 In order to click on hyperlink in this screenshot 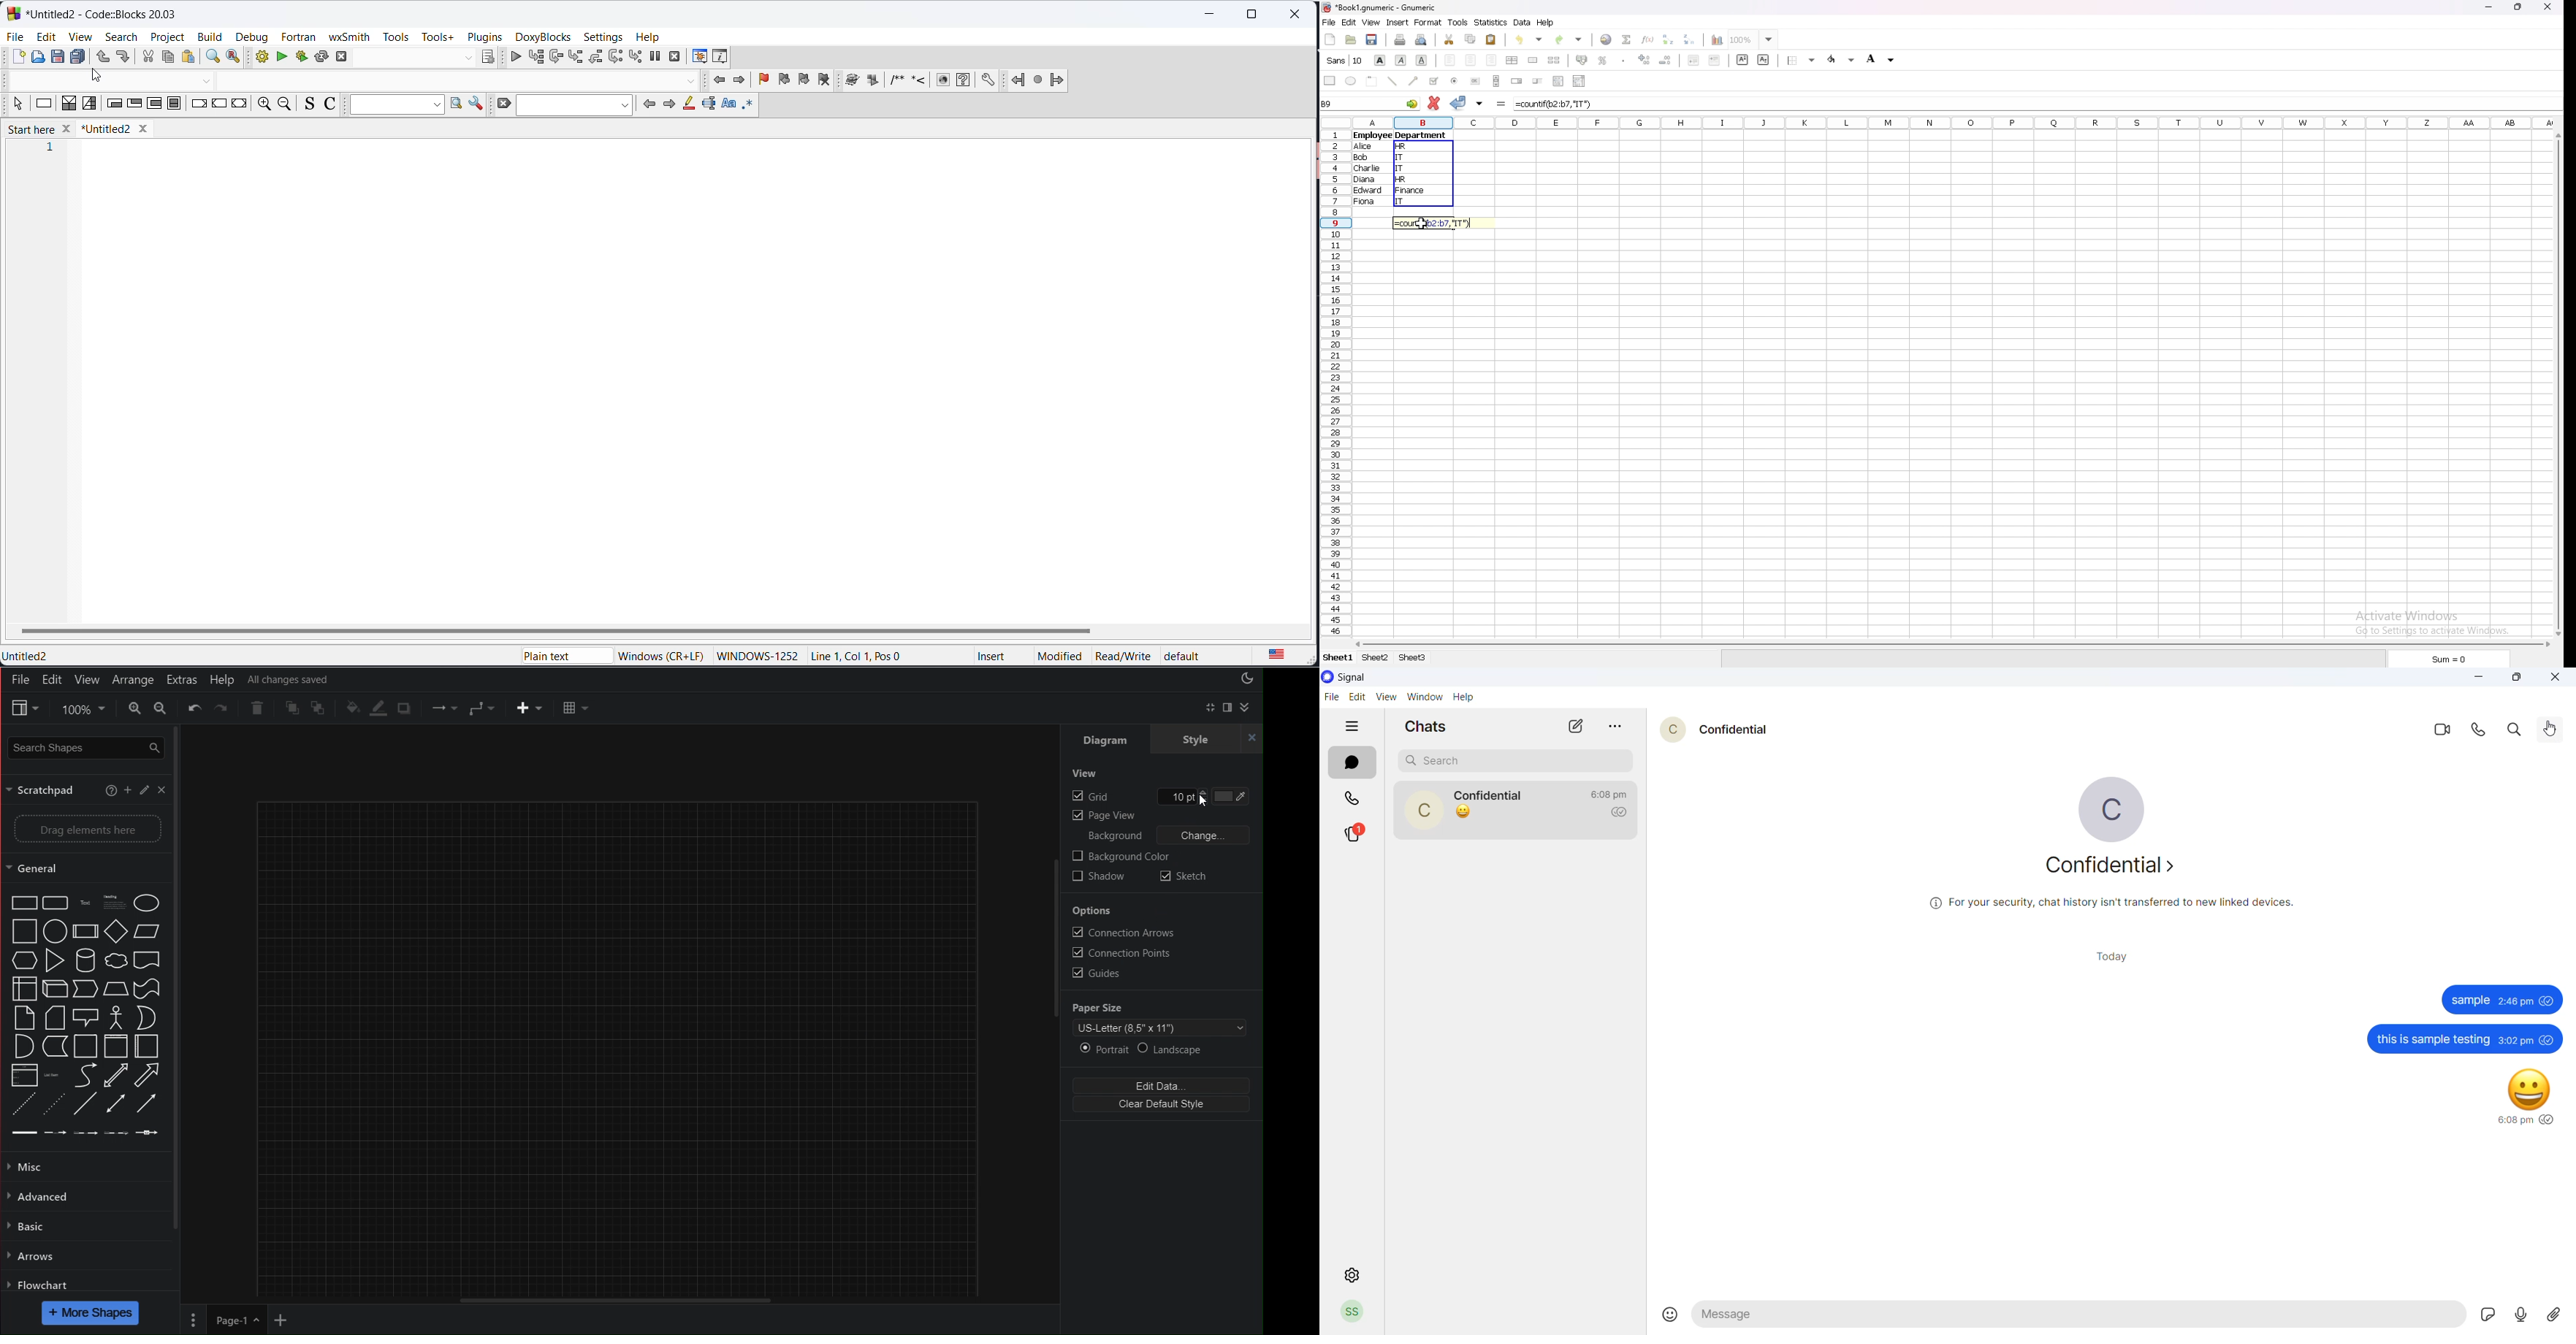, I will do `click(1607, 40)`.